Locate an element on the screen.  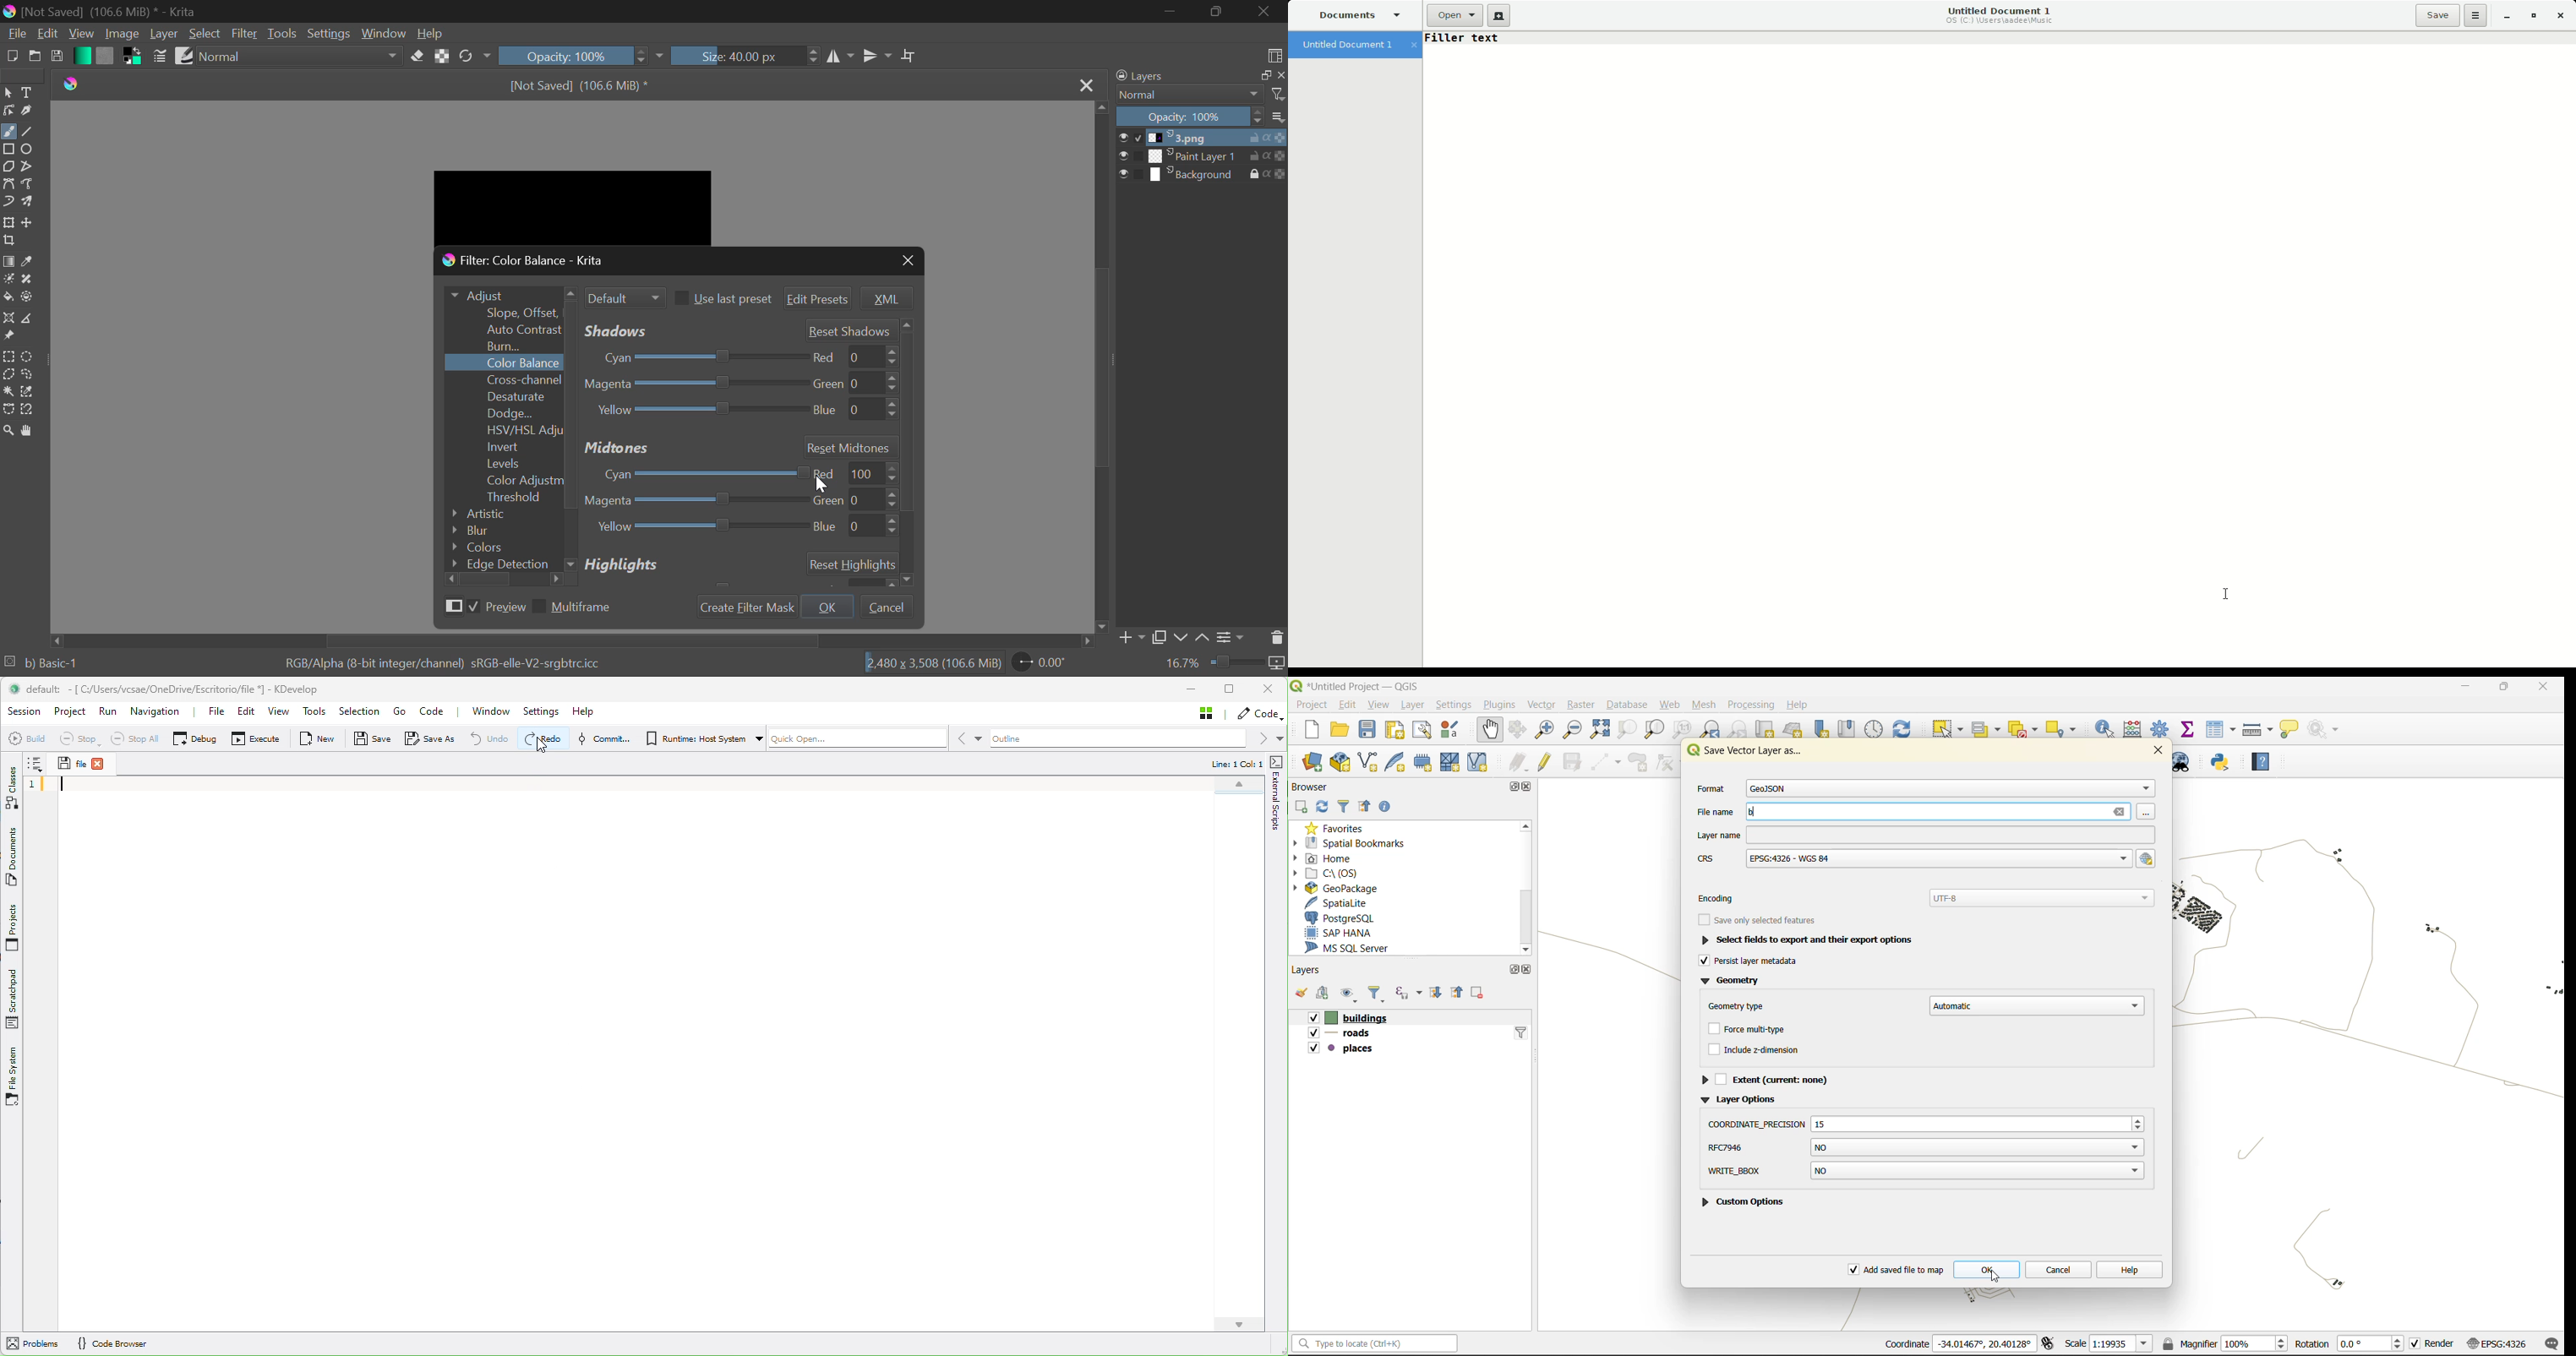
Close is located at coordinates (909, 262).